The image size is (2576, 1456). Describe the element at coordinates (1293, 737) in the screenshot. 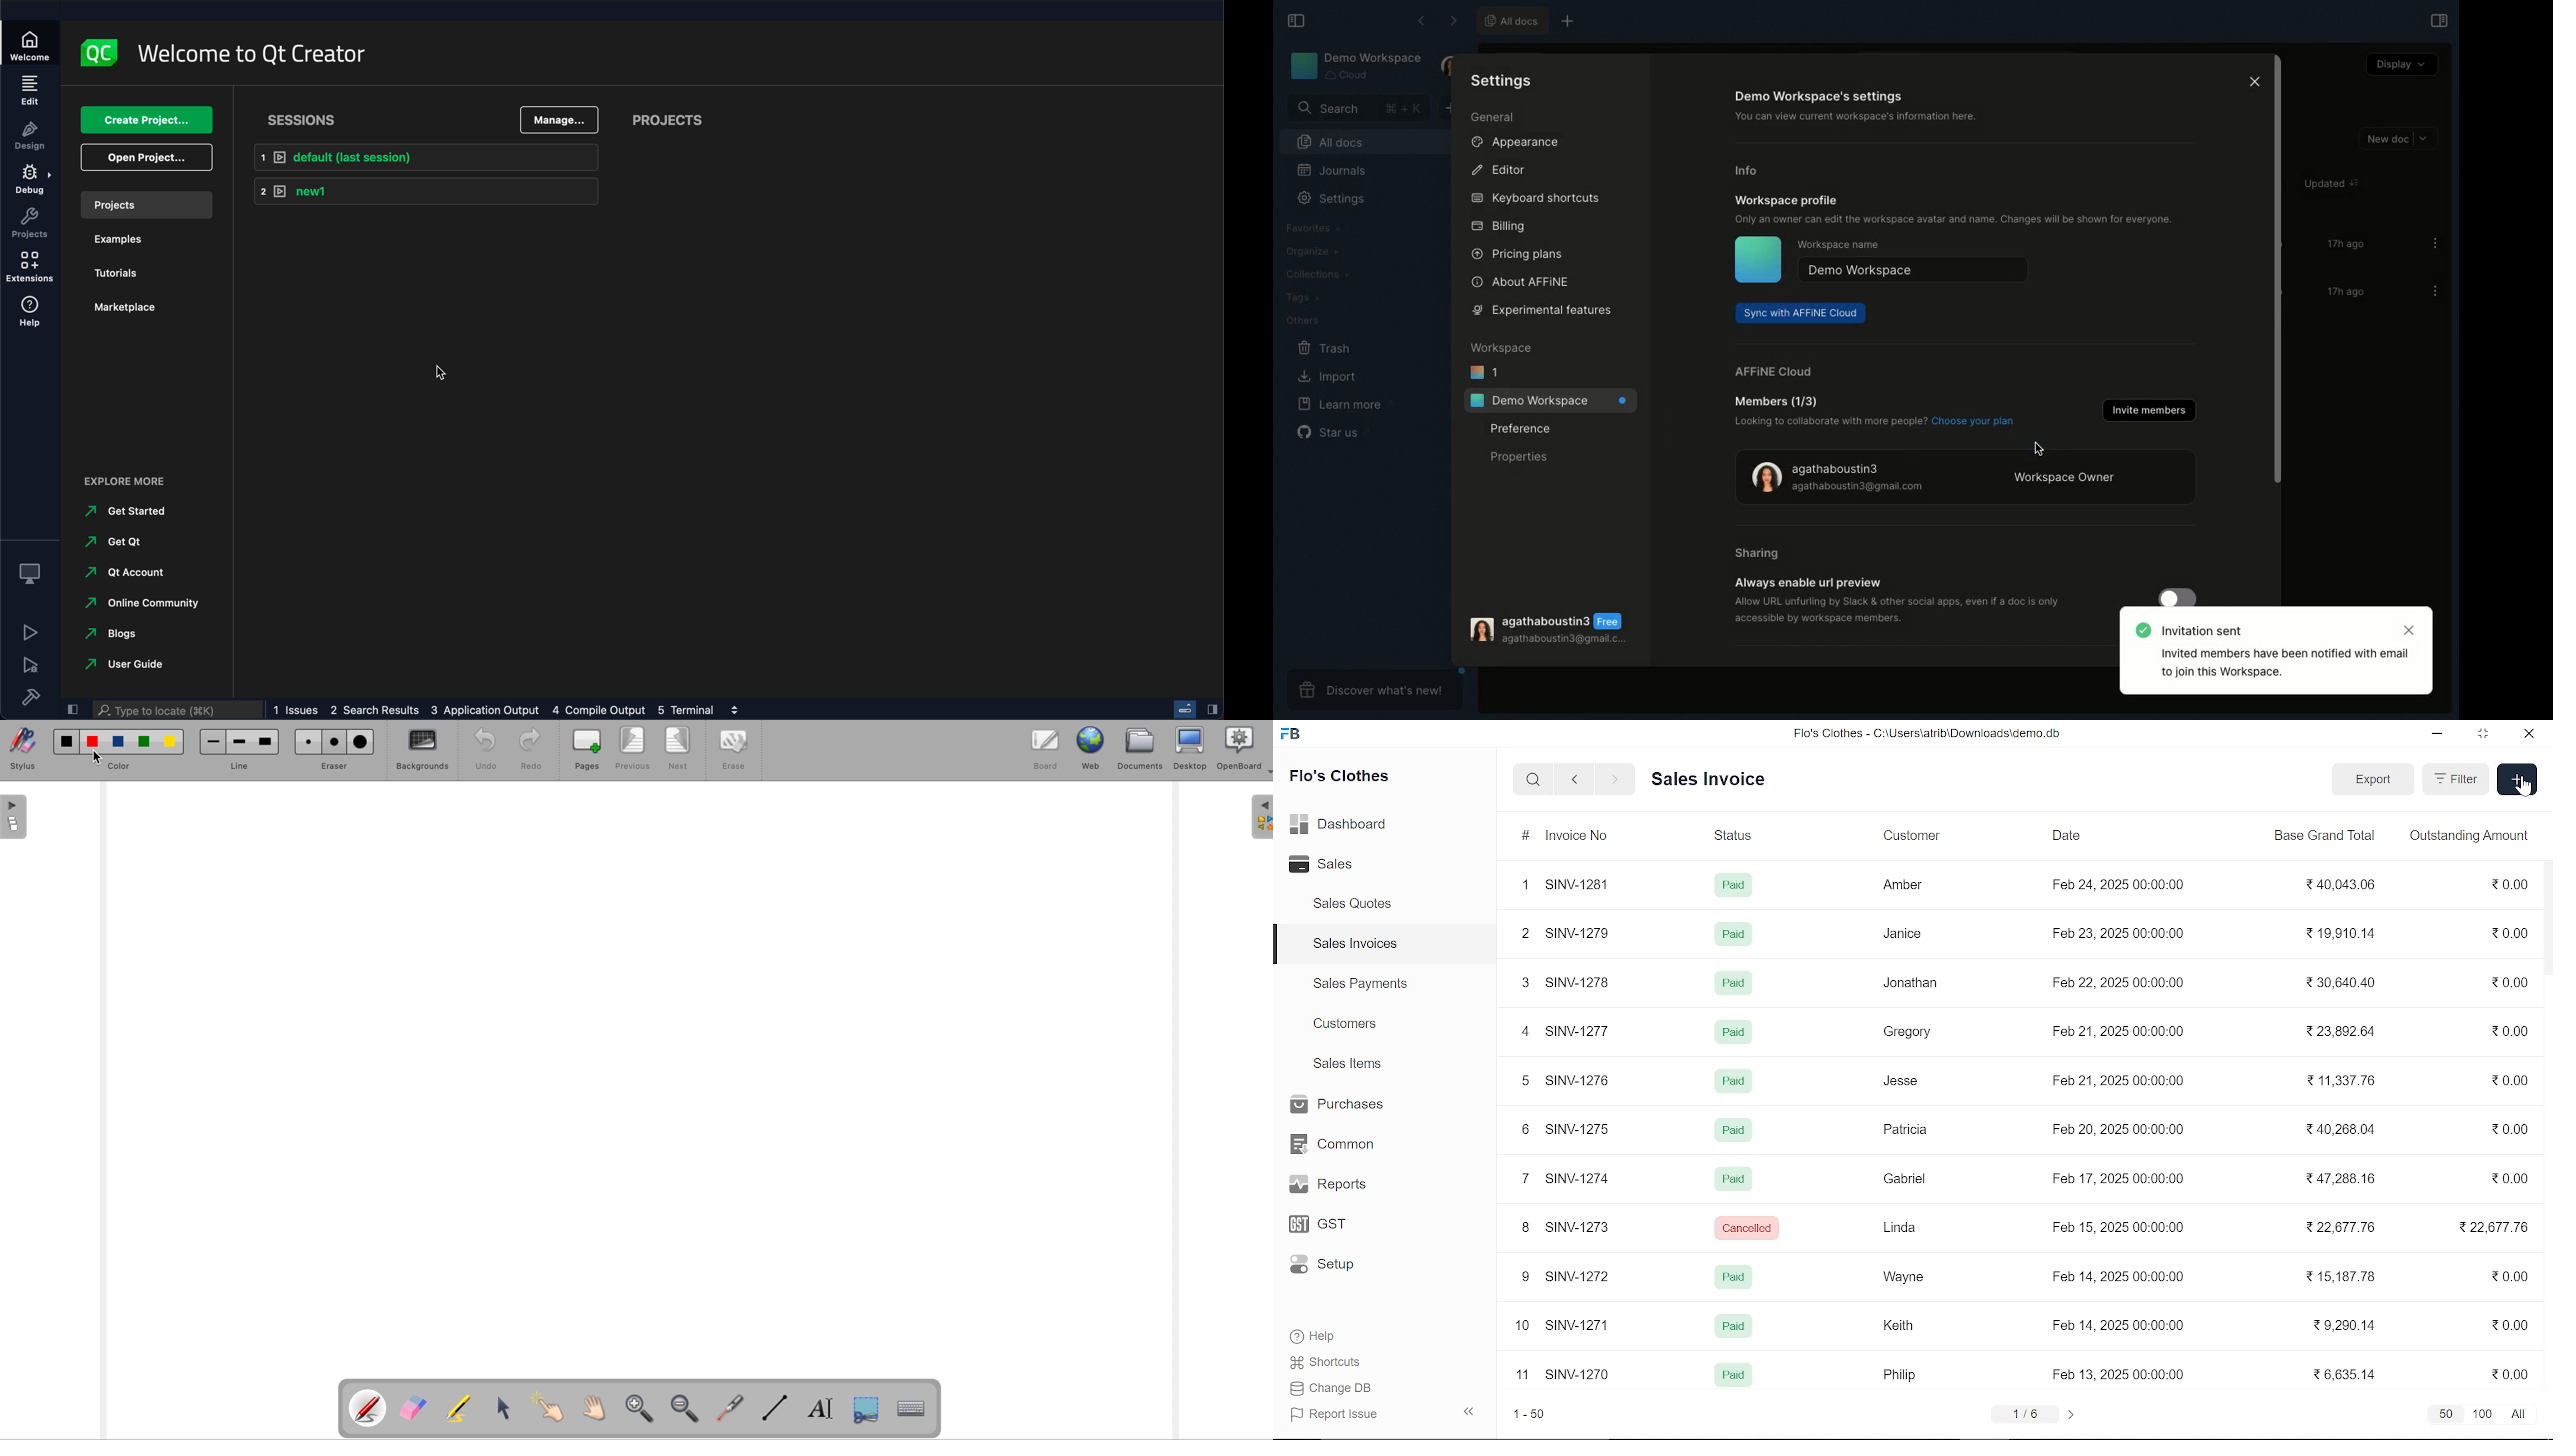

I see `frappe books logo` at that location.